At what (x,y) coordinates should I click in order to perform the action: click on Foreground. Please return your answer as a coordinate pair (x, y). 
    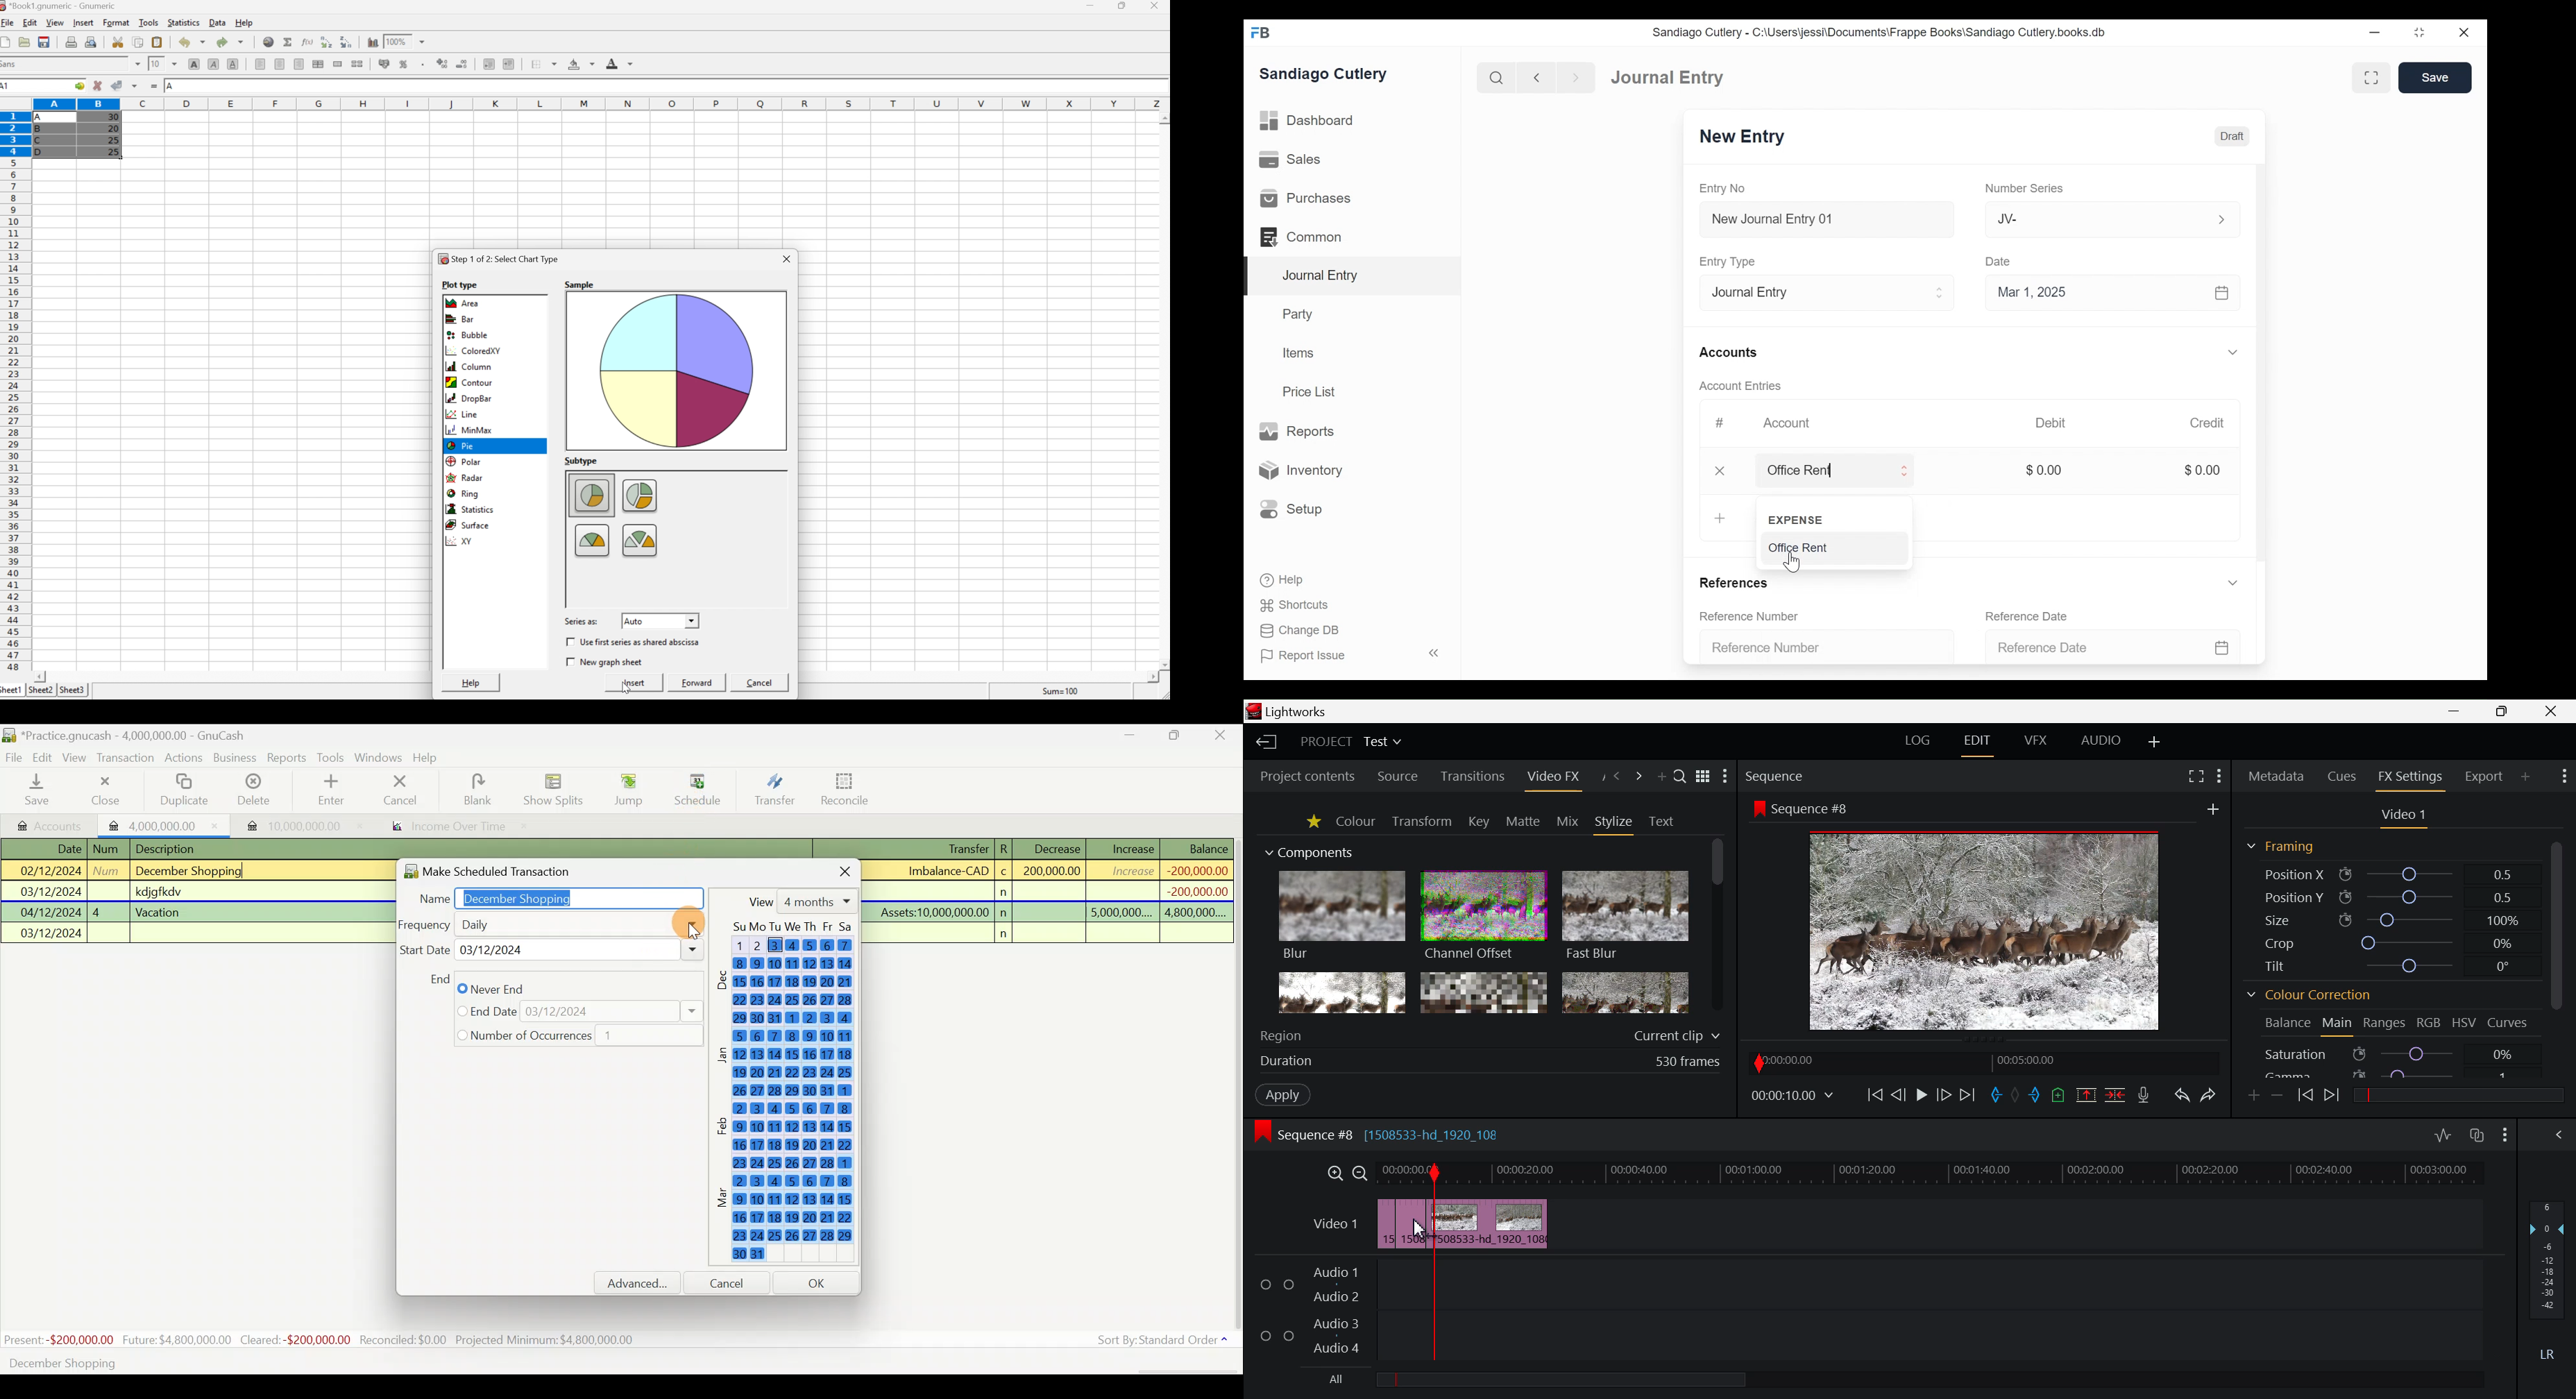
    Looking at the image, I should click on (621, 63).